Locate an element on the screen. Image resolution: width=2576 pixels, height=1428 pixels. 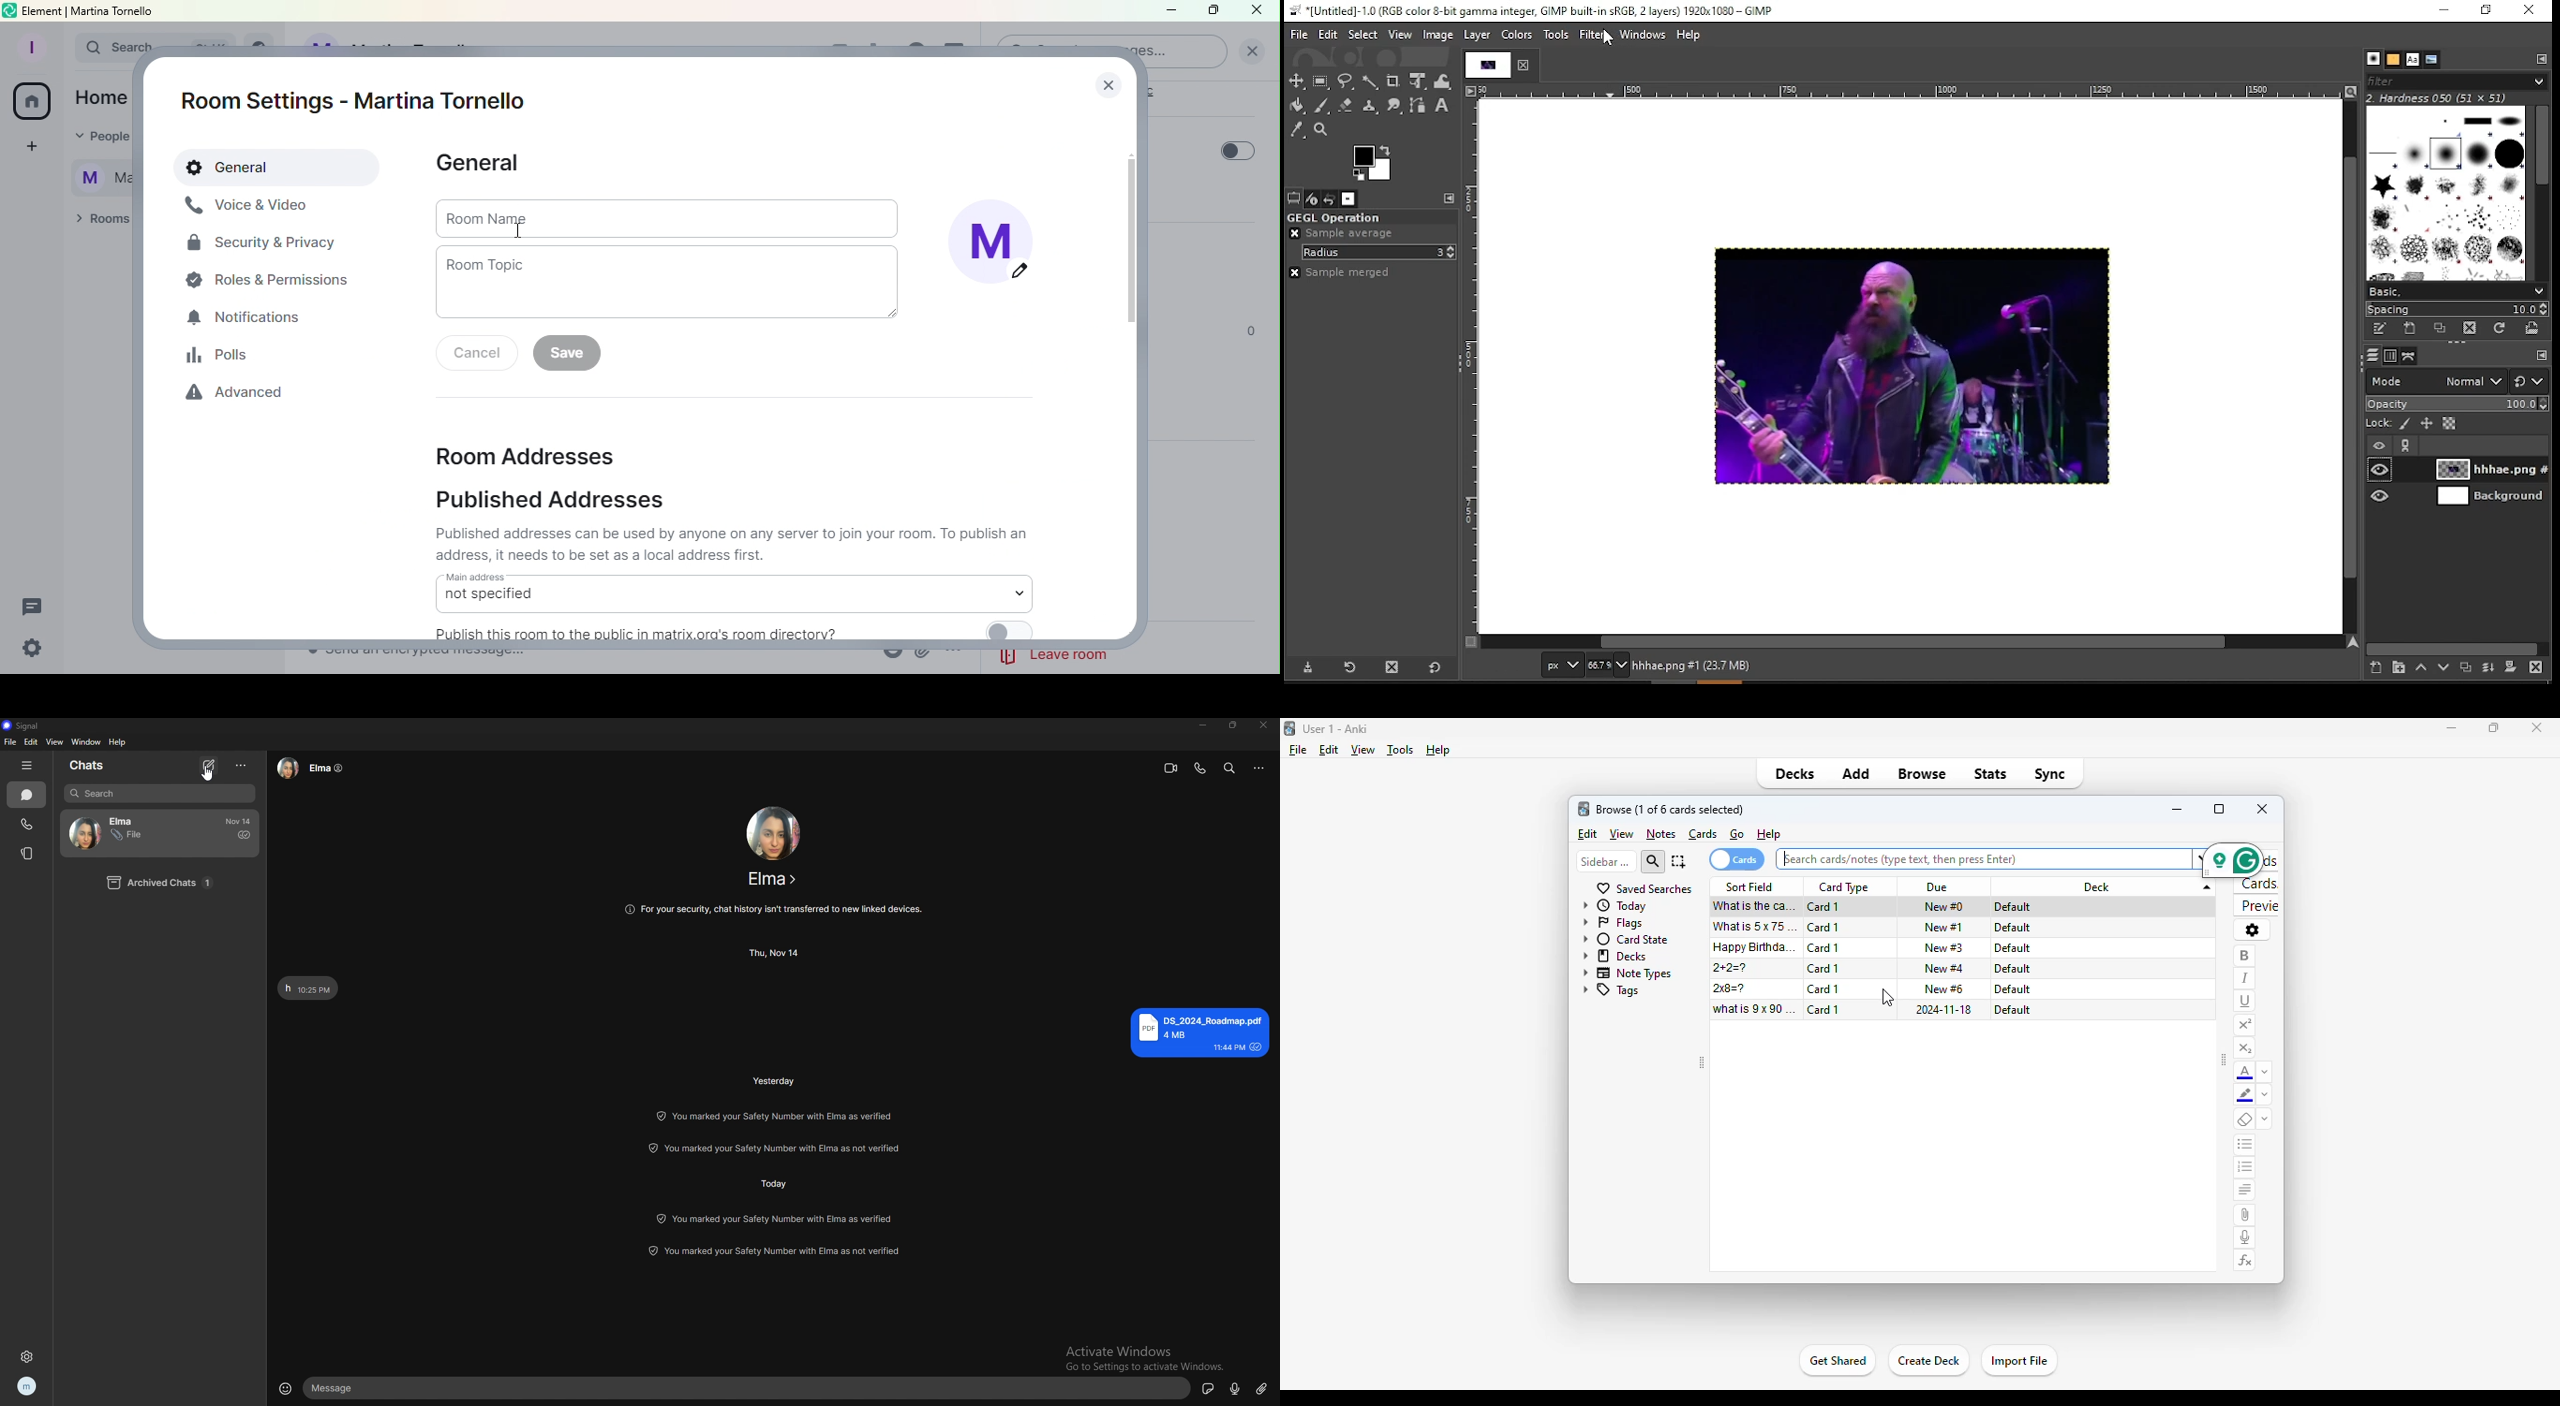
view is located at coordinates (1362, 750).